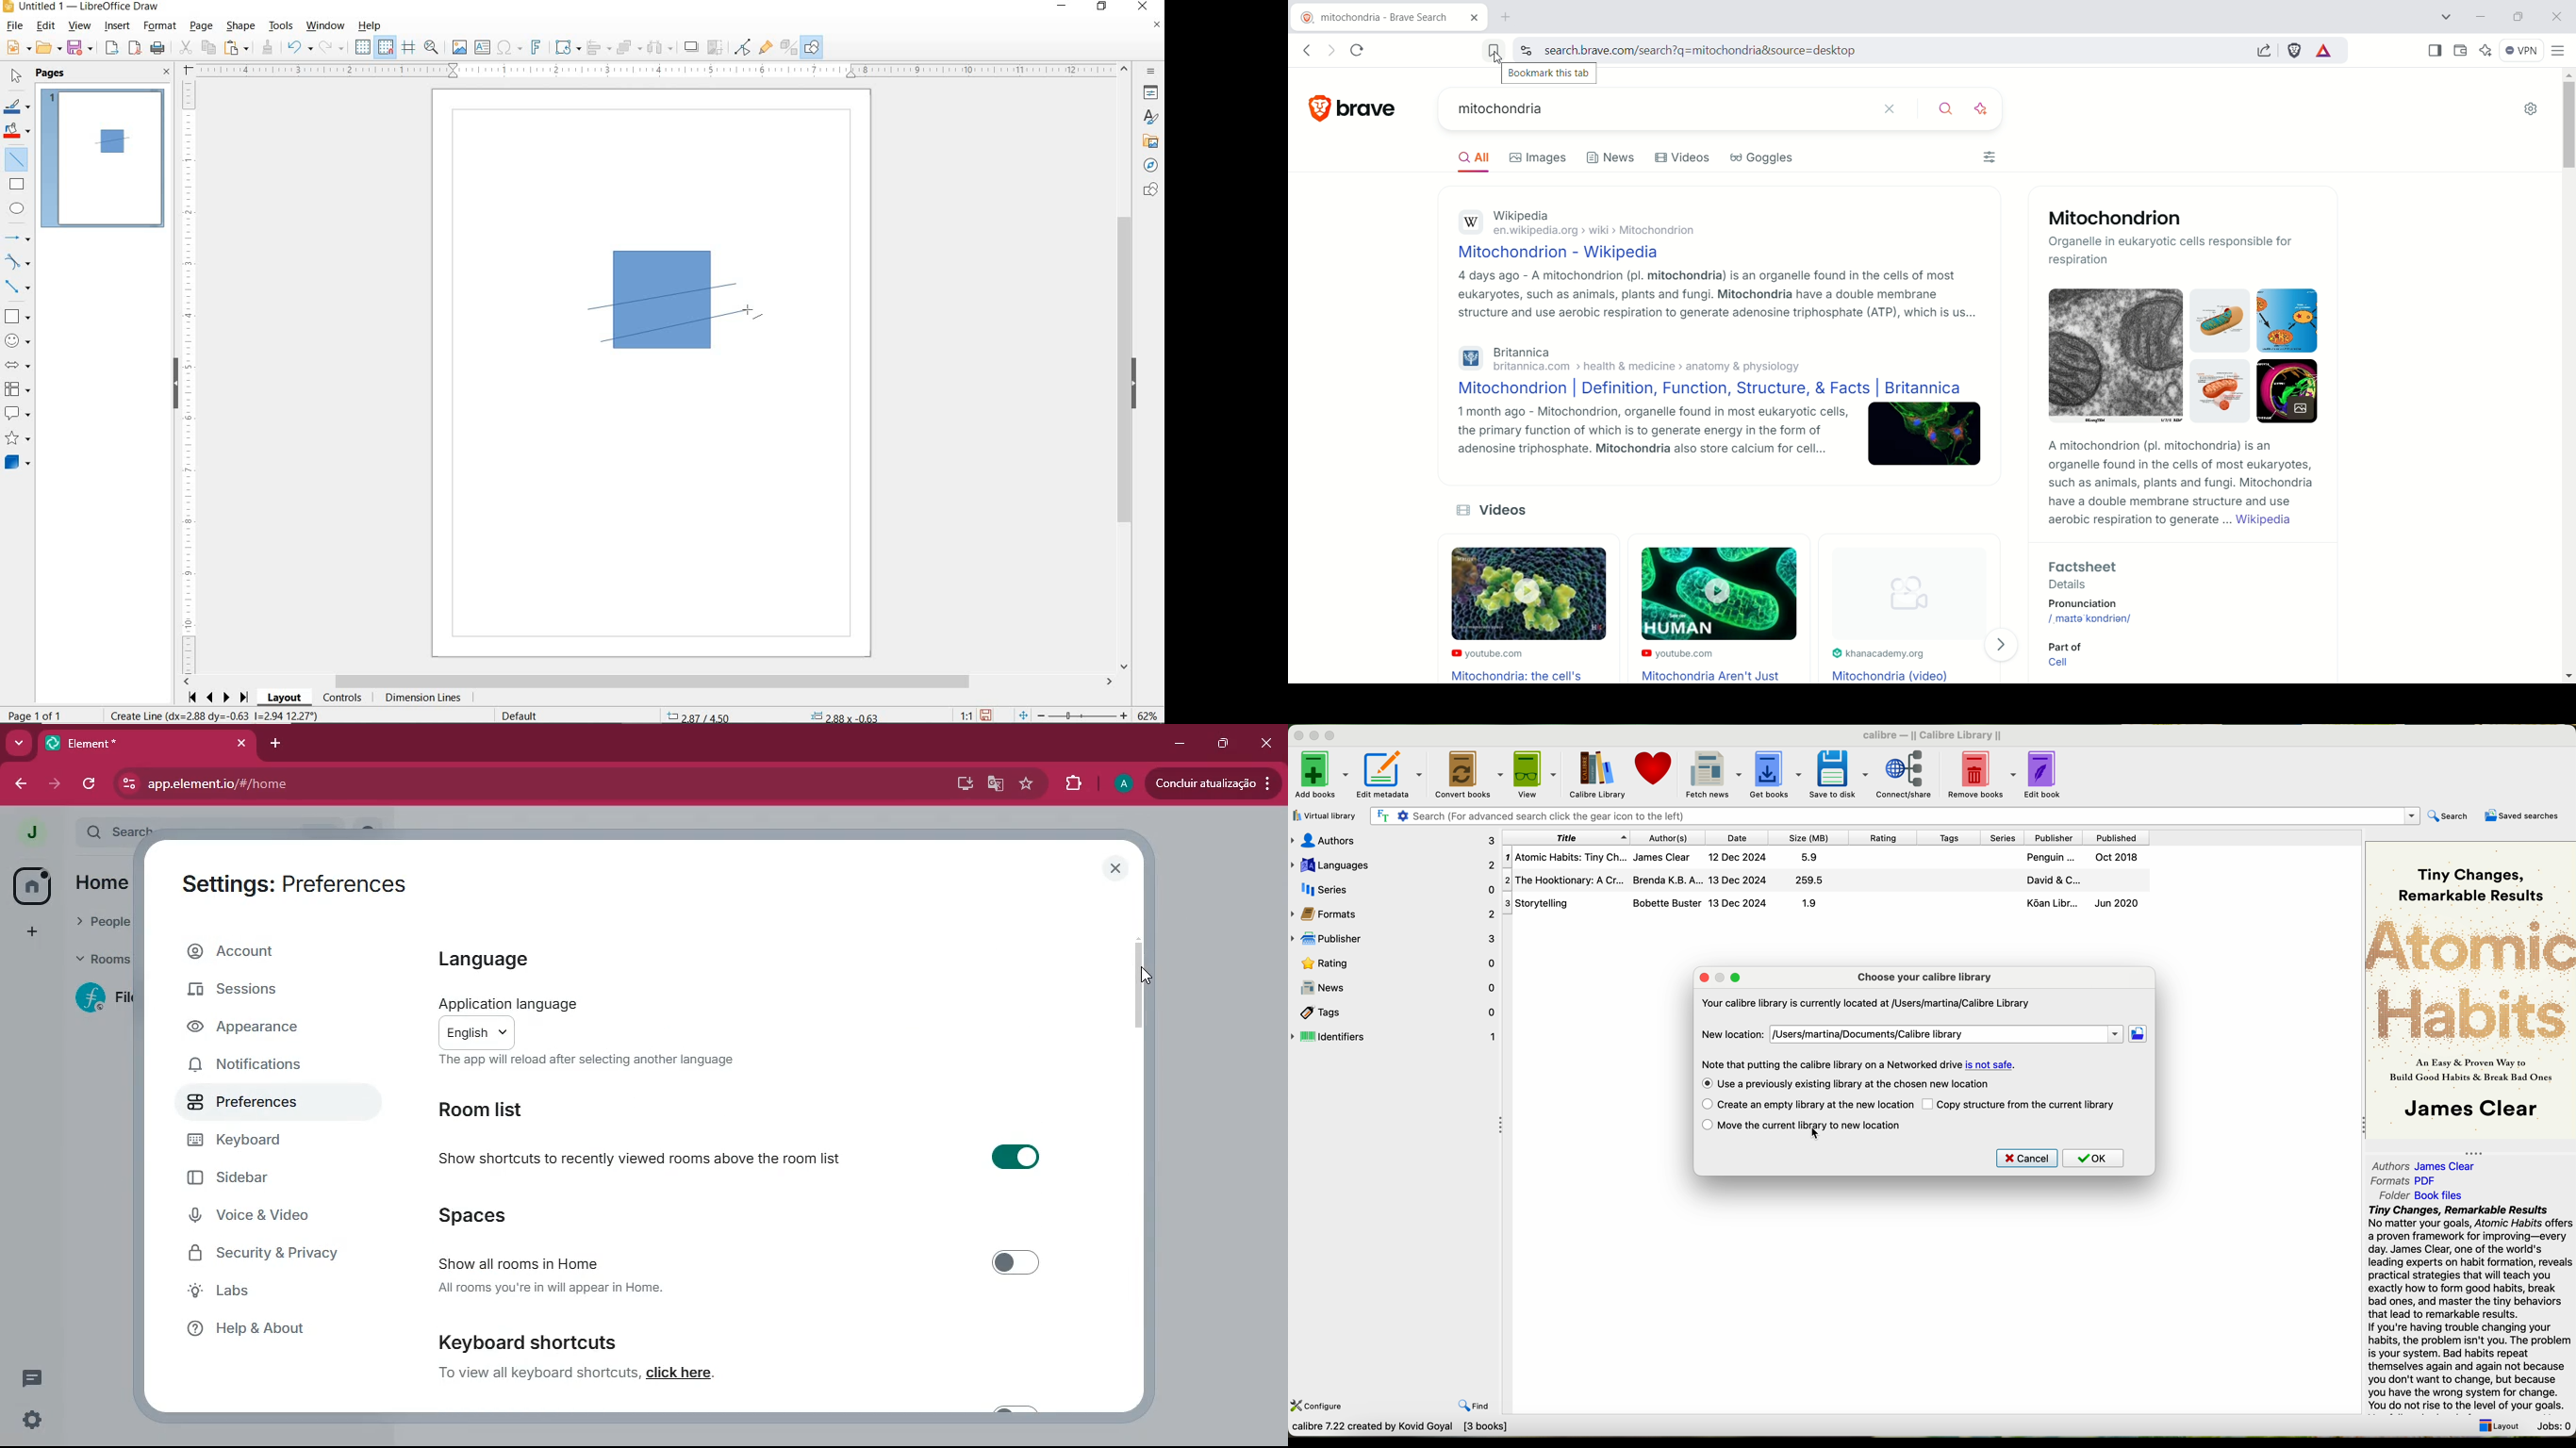 The width and height of the screenshot is (2576, 1456). I want to click on REDO, so click(335, 48).